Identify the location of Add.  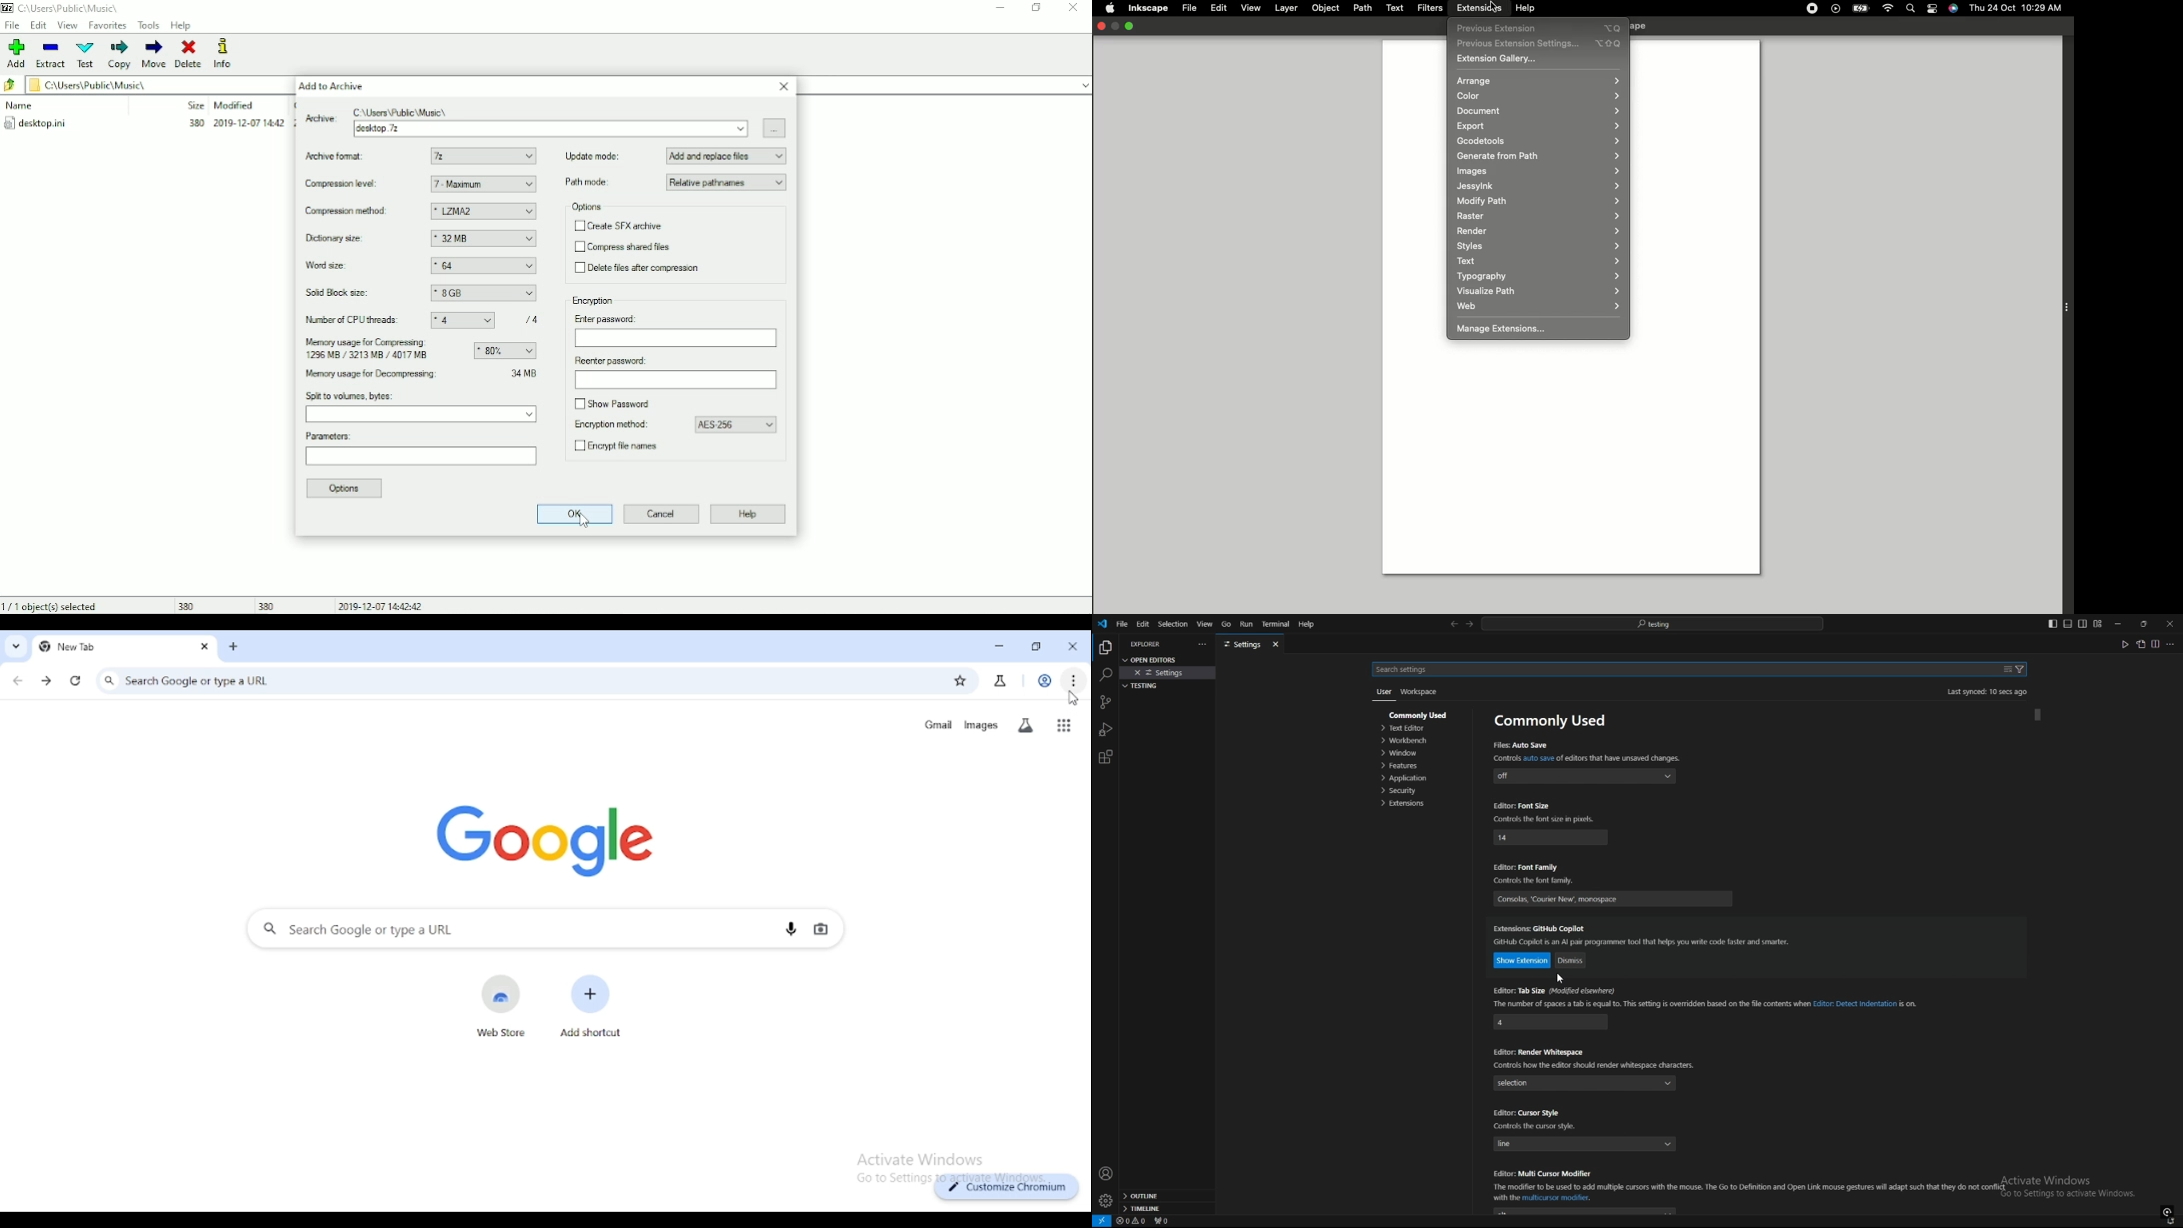
(14, 54).